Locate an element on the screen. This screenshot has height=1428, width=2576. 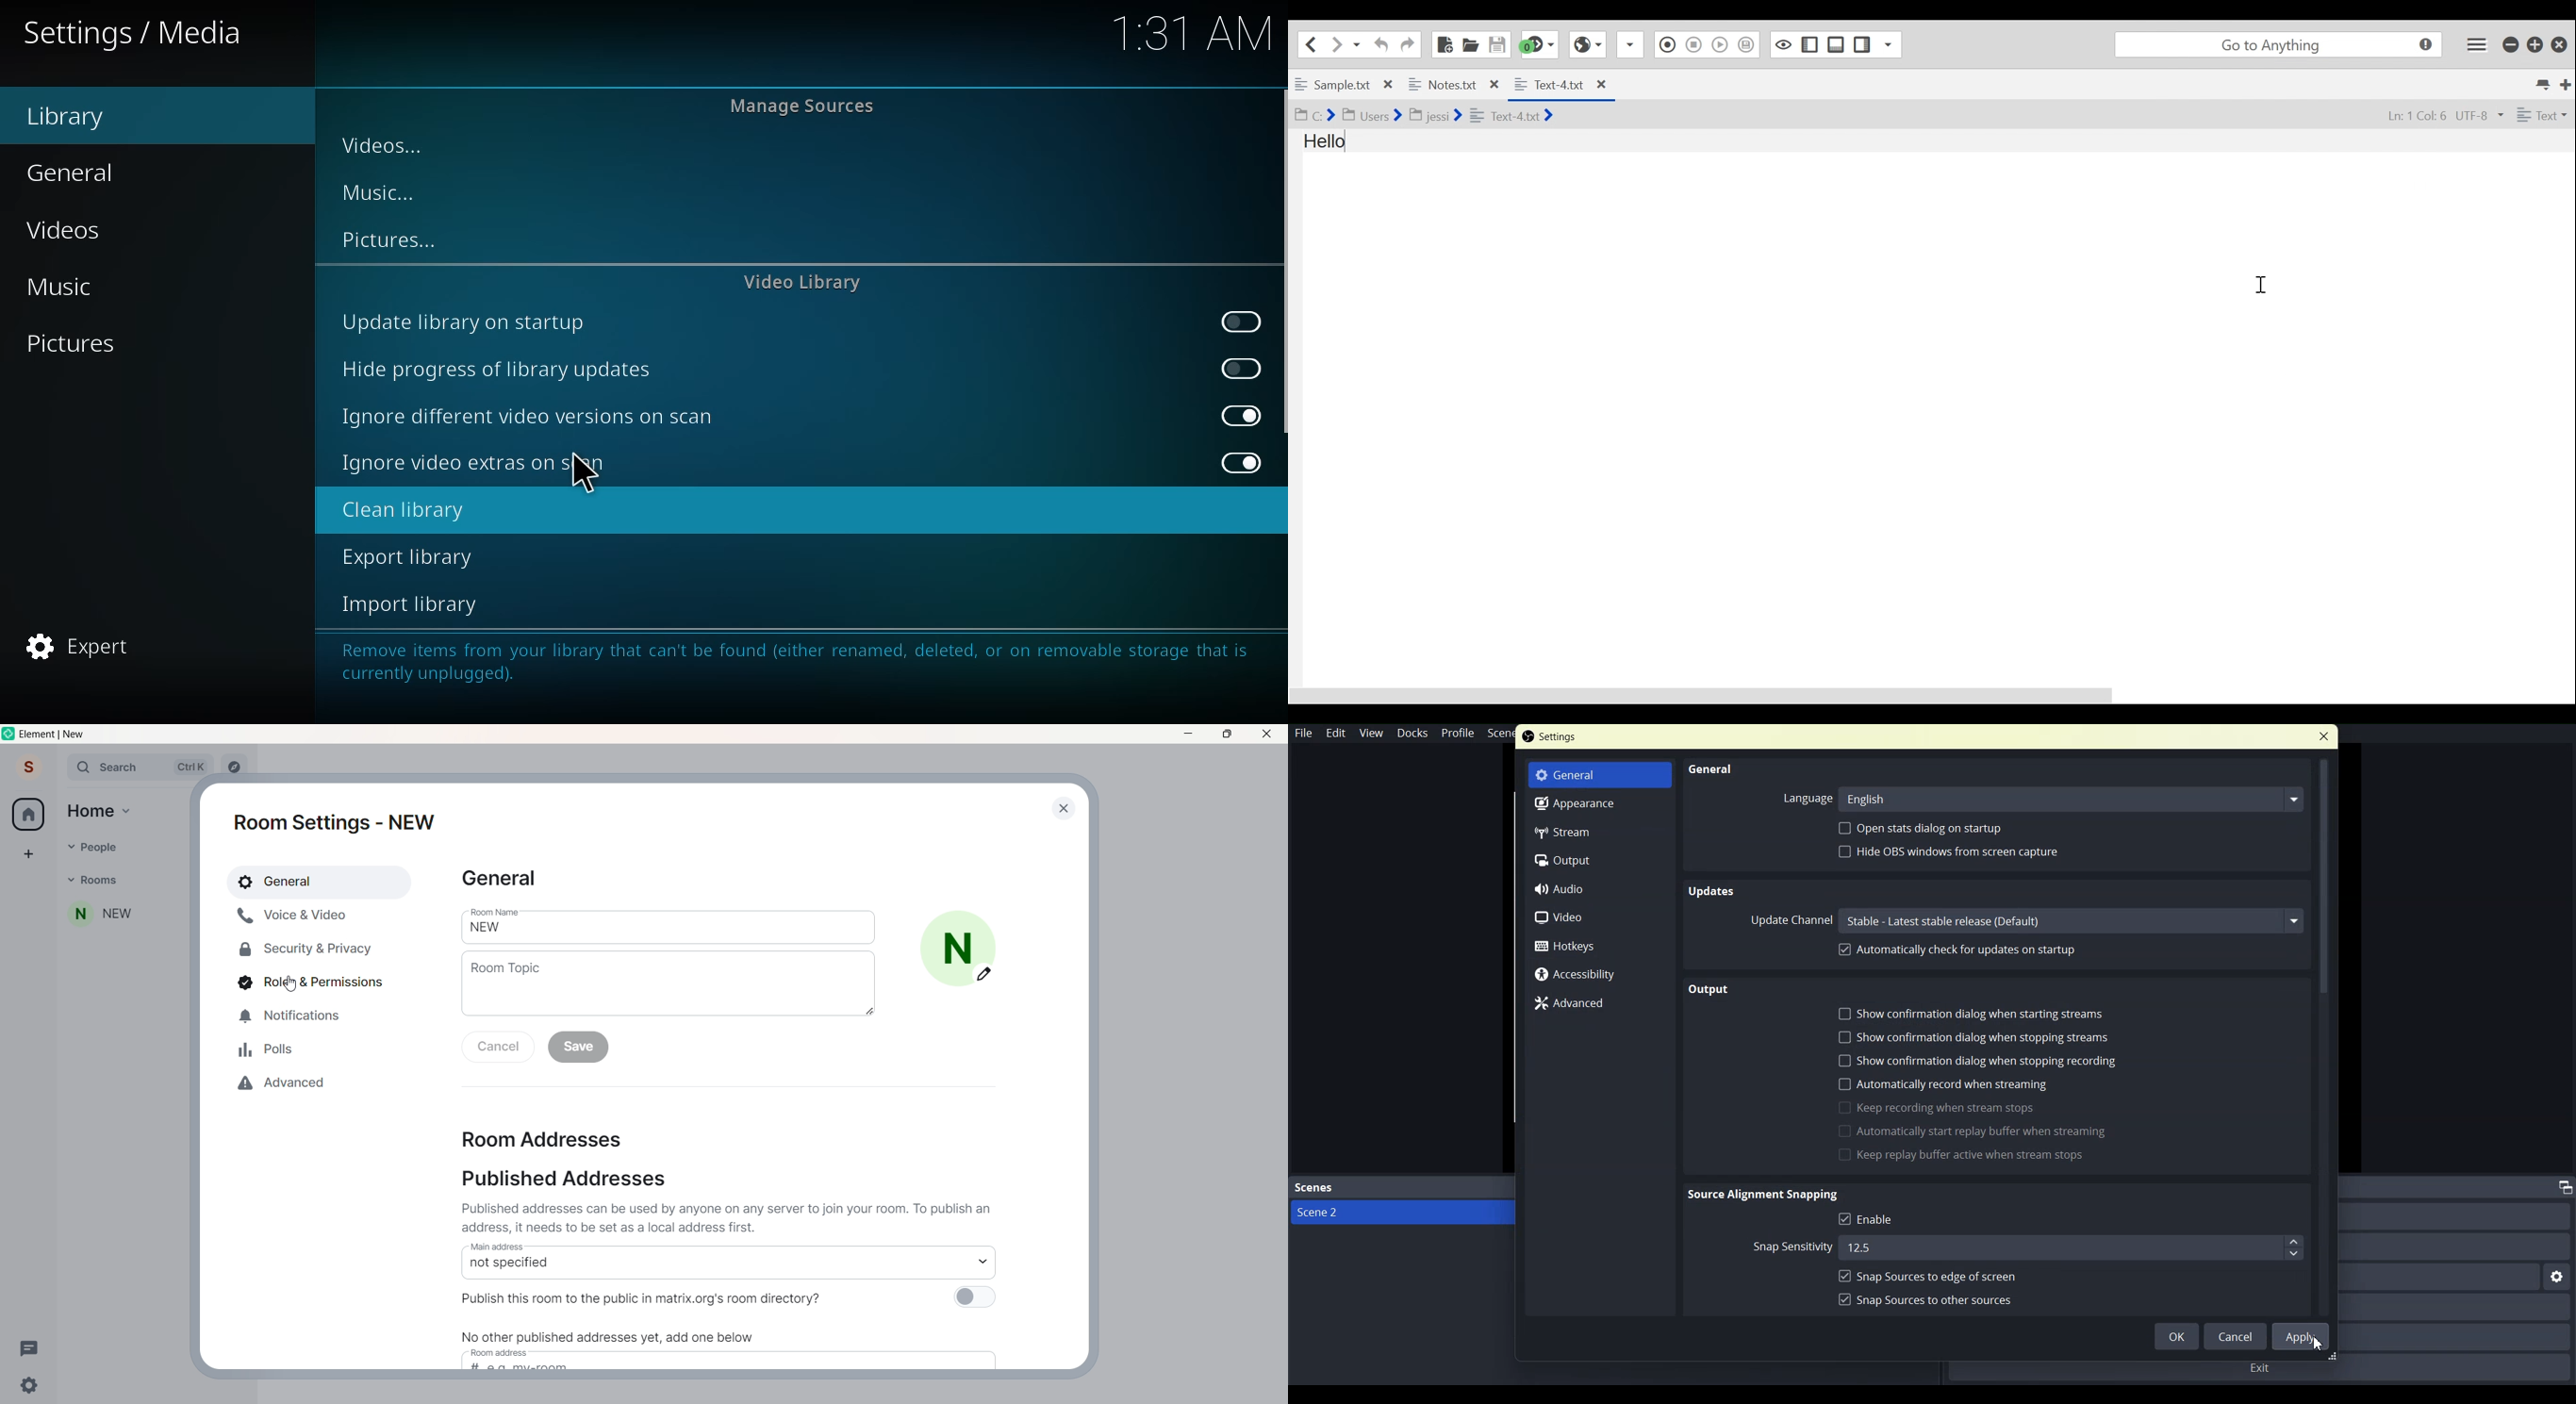
rooms is located at coordinates (97, 882).